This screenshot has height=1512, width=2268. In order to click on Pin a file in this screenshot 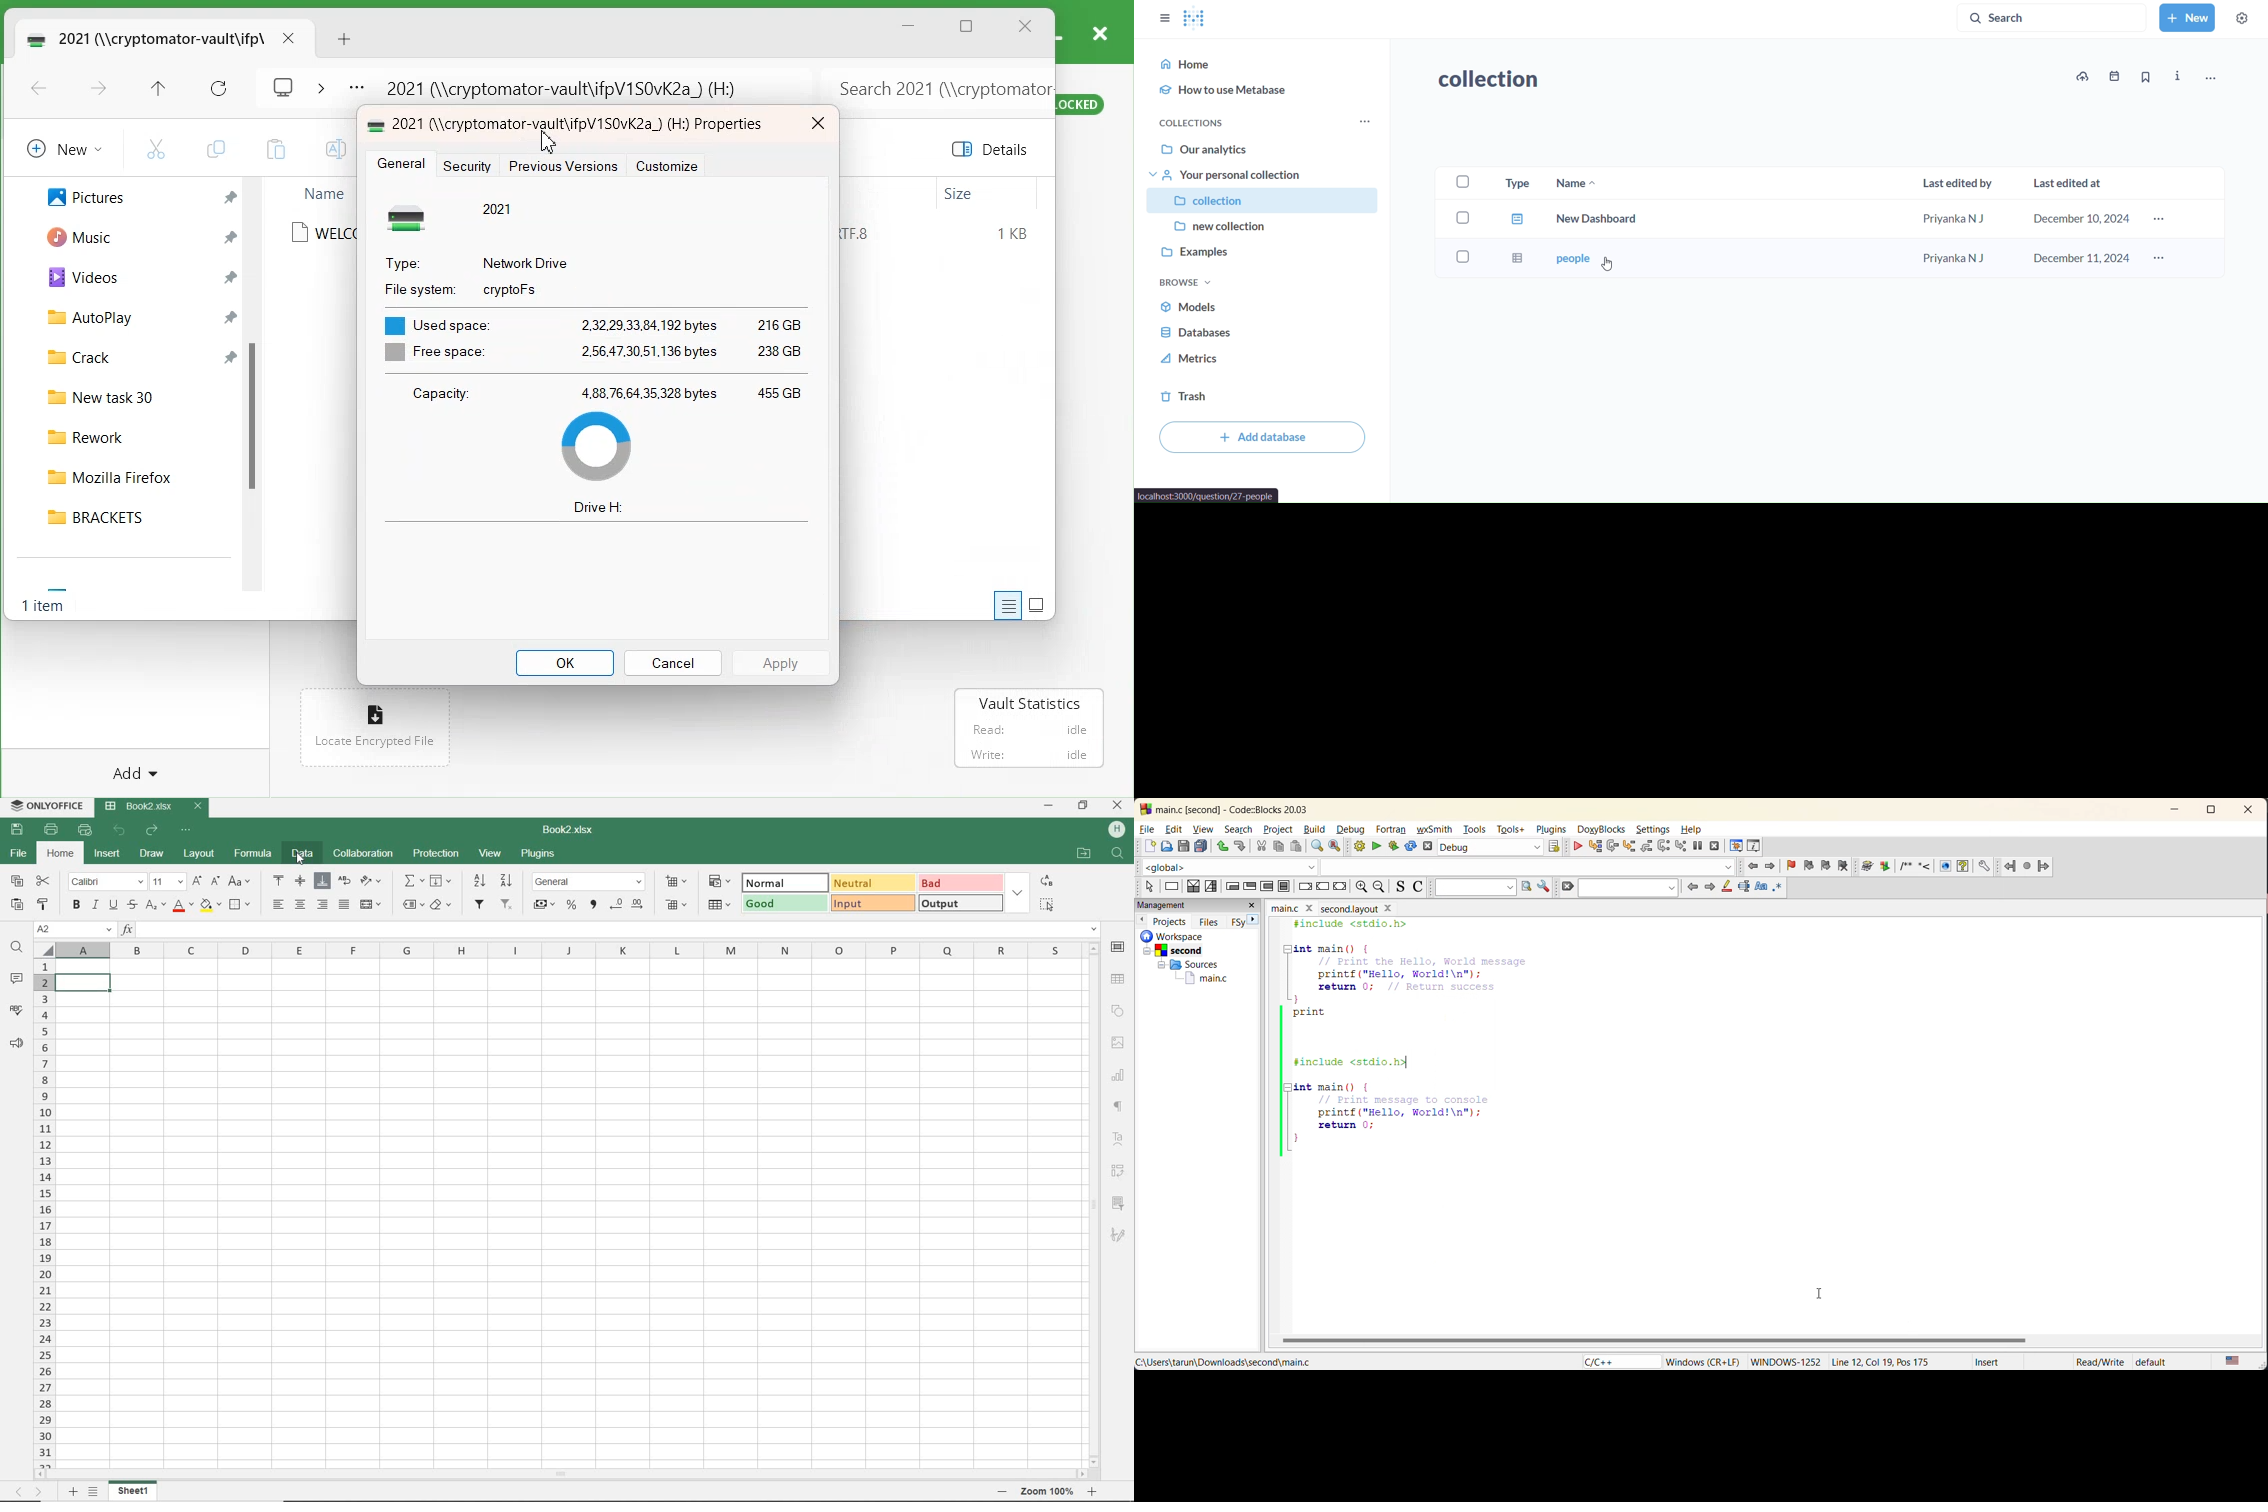, I will do `click(231, 355)`.